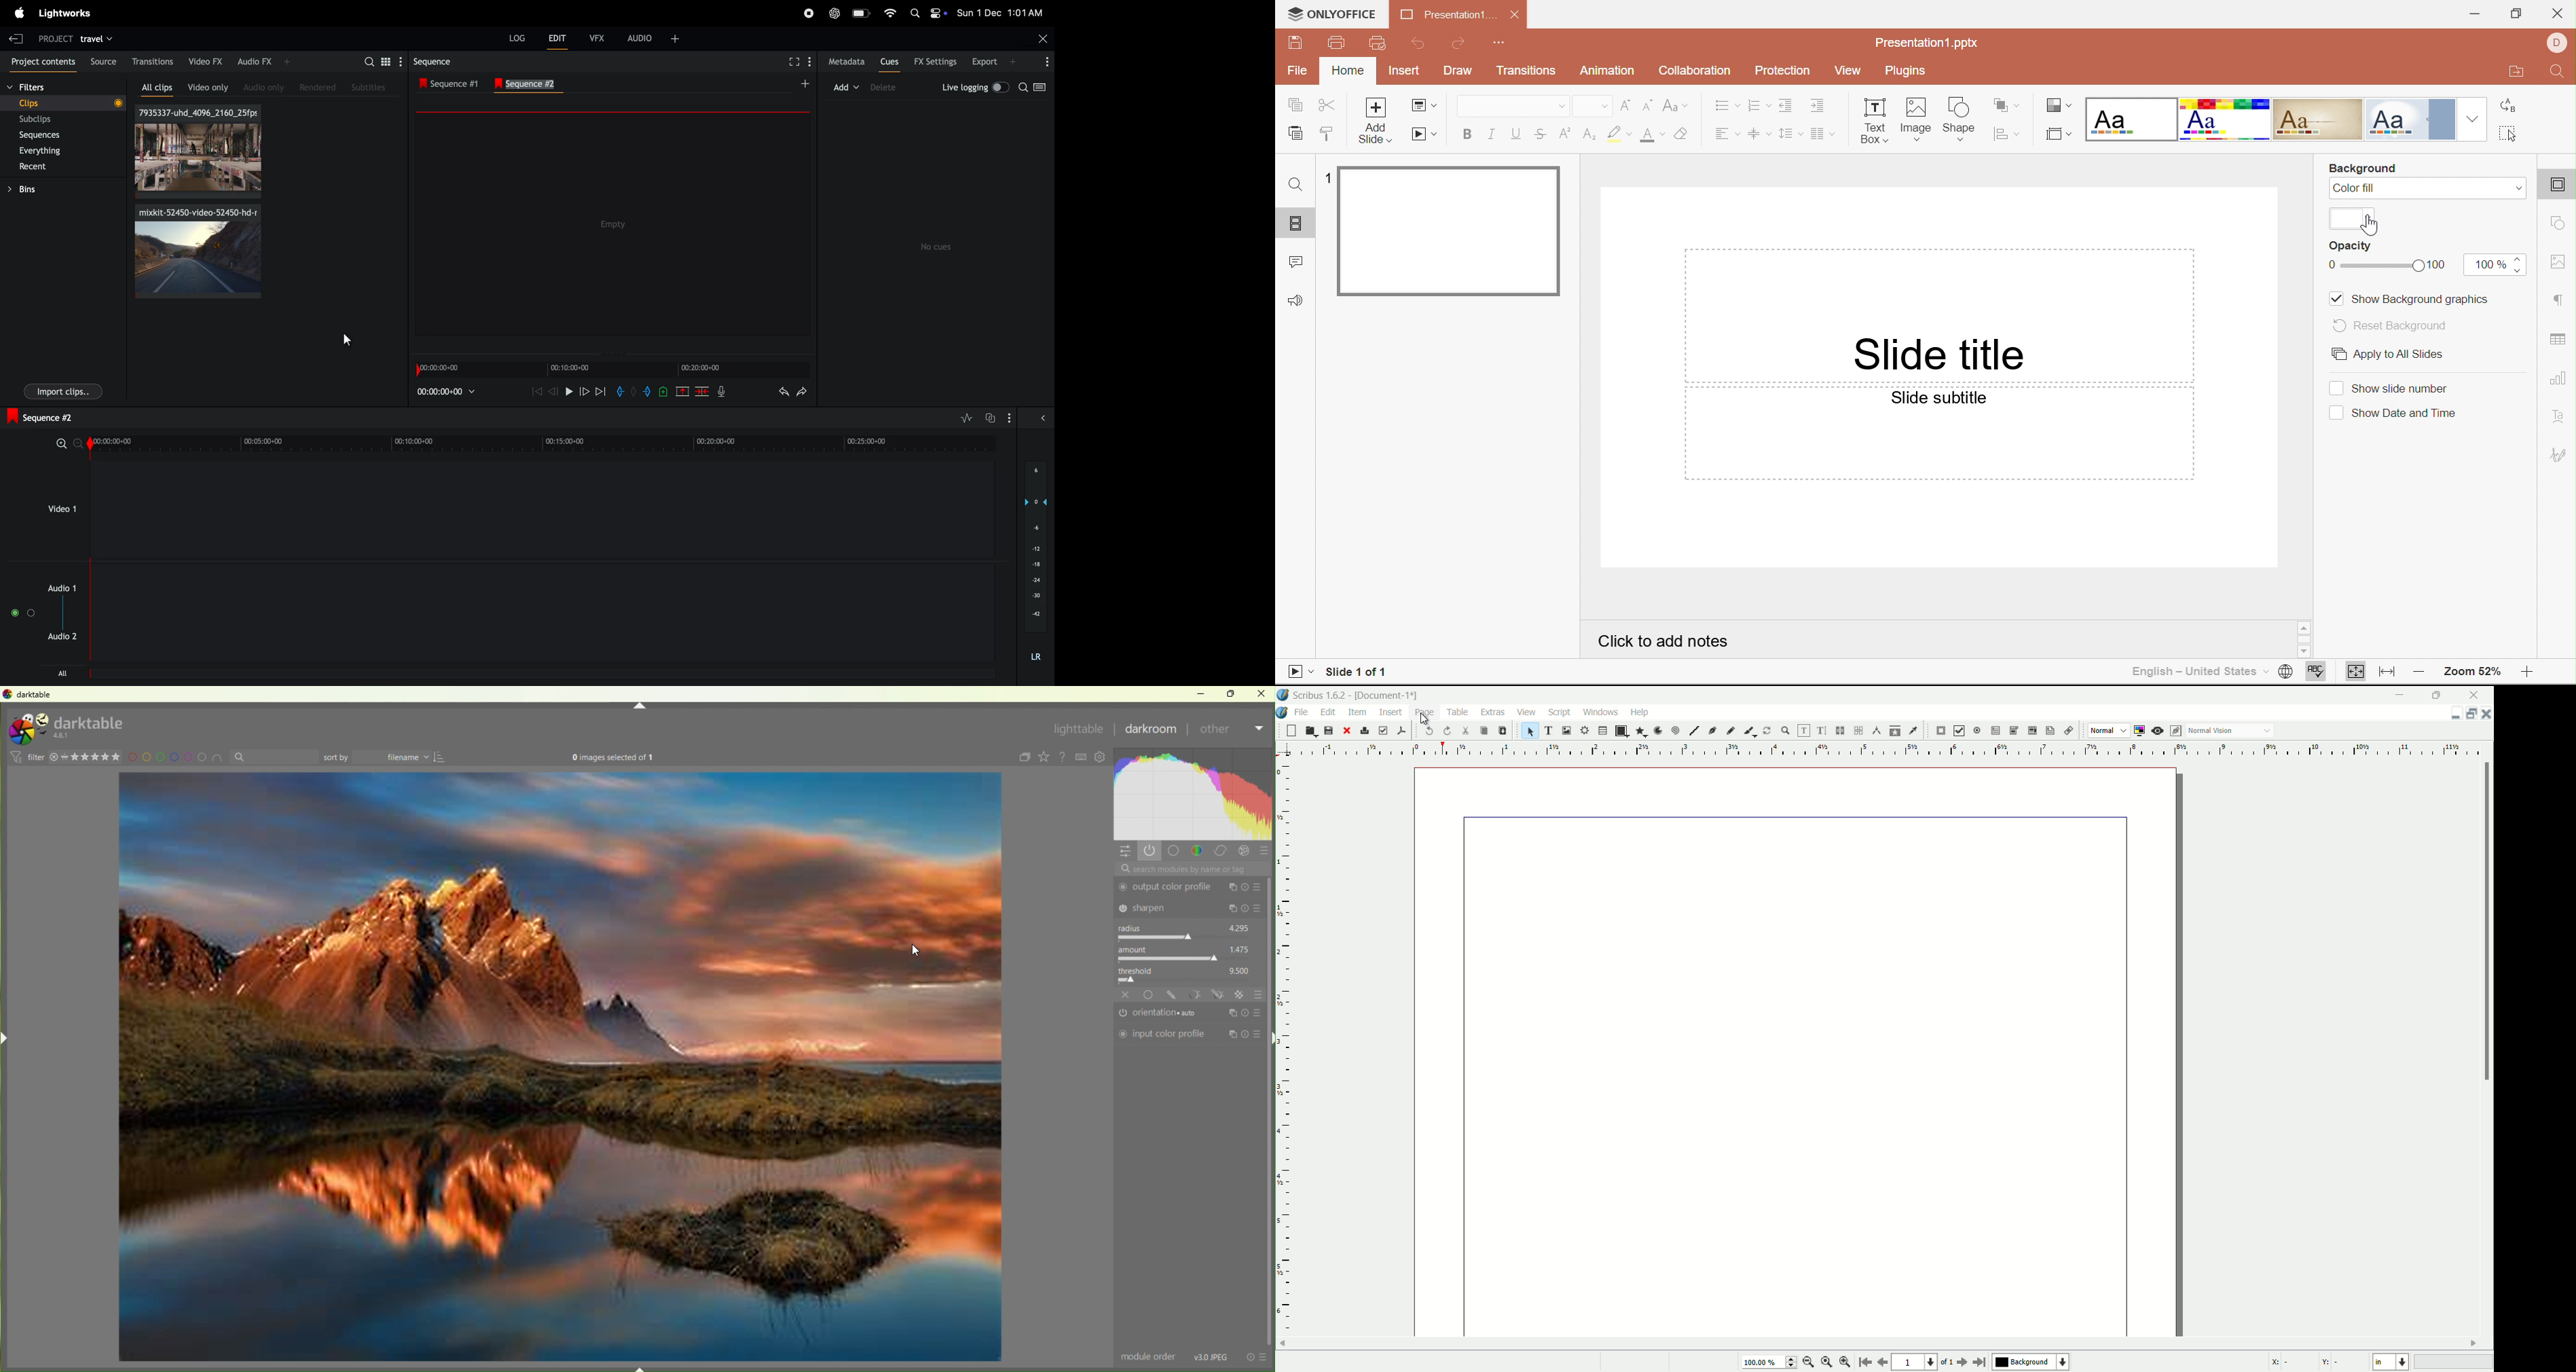 This screenshot has width=2576, height=1372. I want to click on actions, so click(1257, 1357).